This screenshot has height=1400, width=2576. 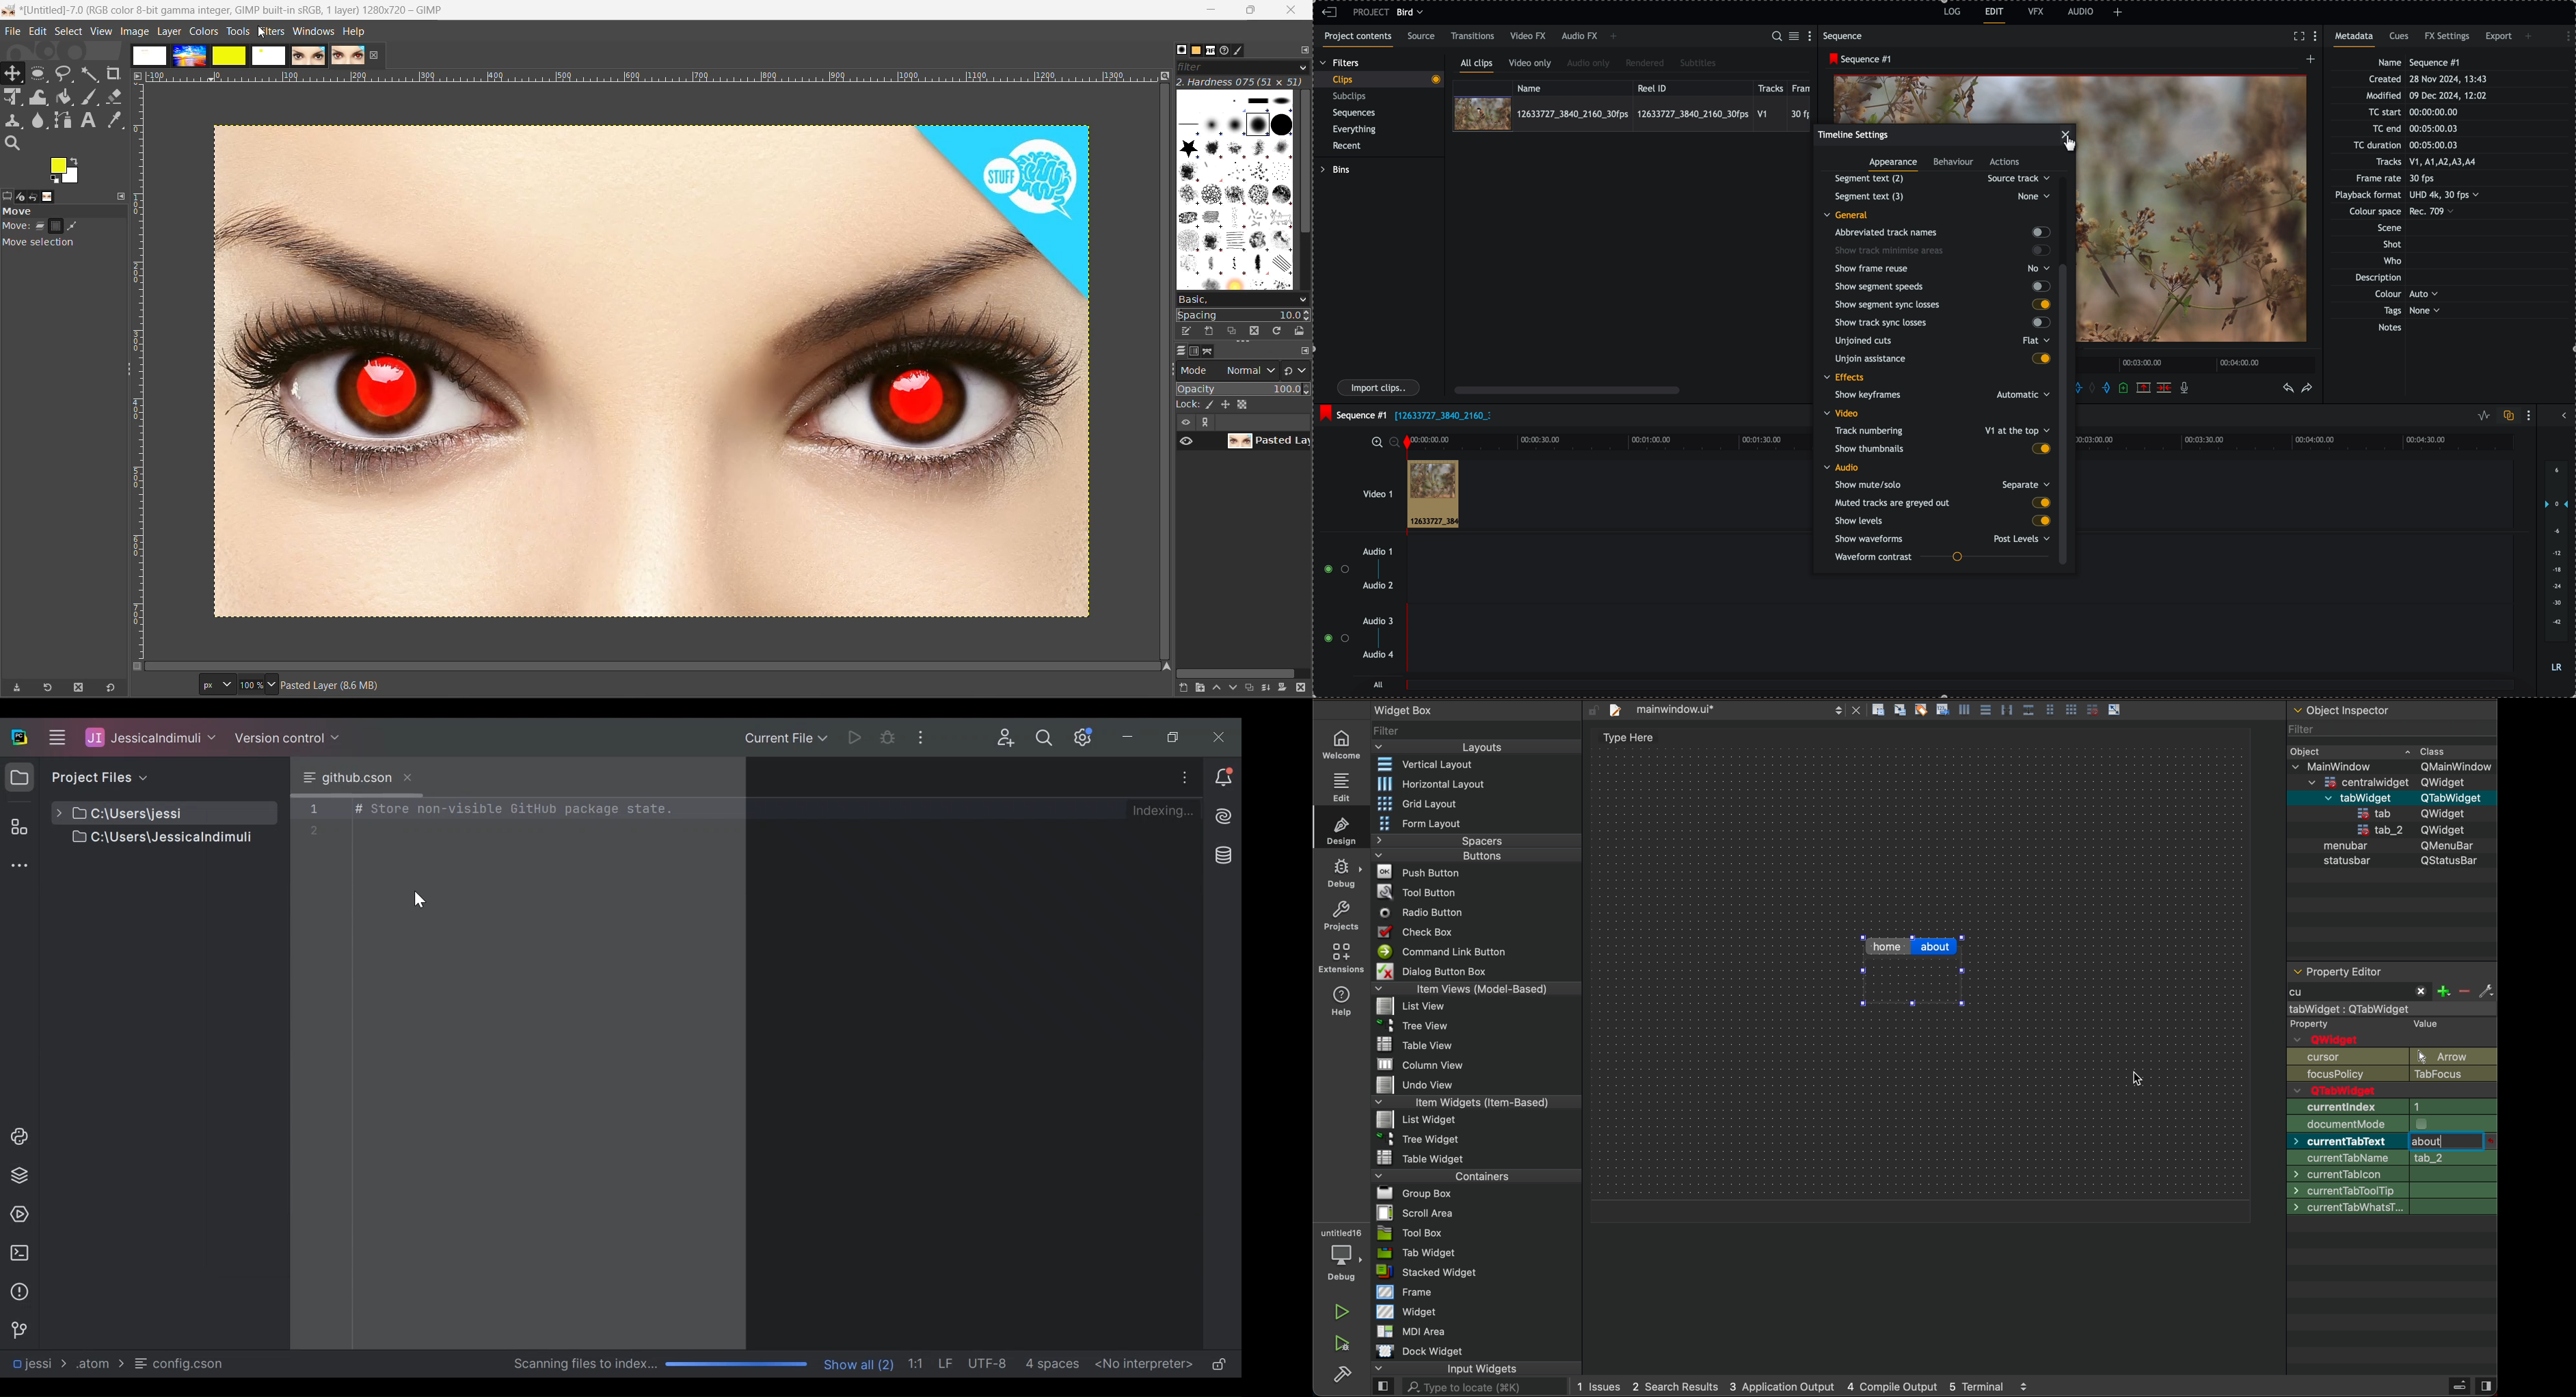 I want to click on audio 1, so click(x=1374, y=553).